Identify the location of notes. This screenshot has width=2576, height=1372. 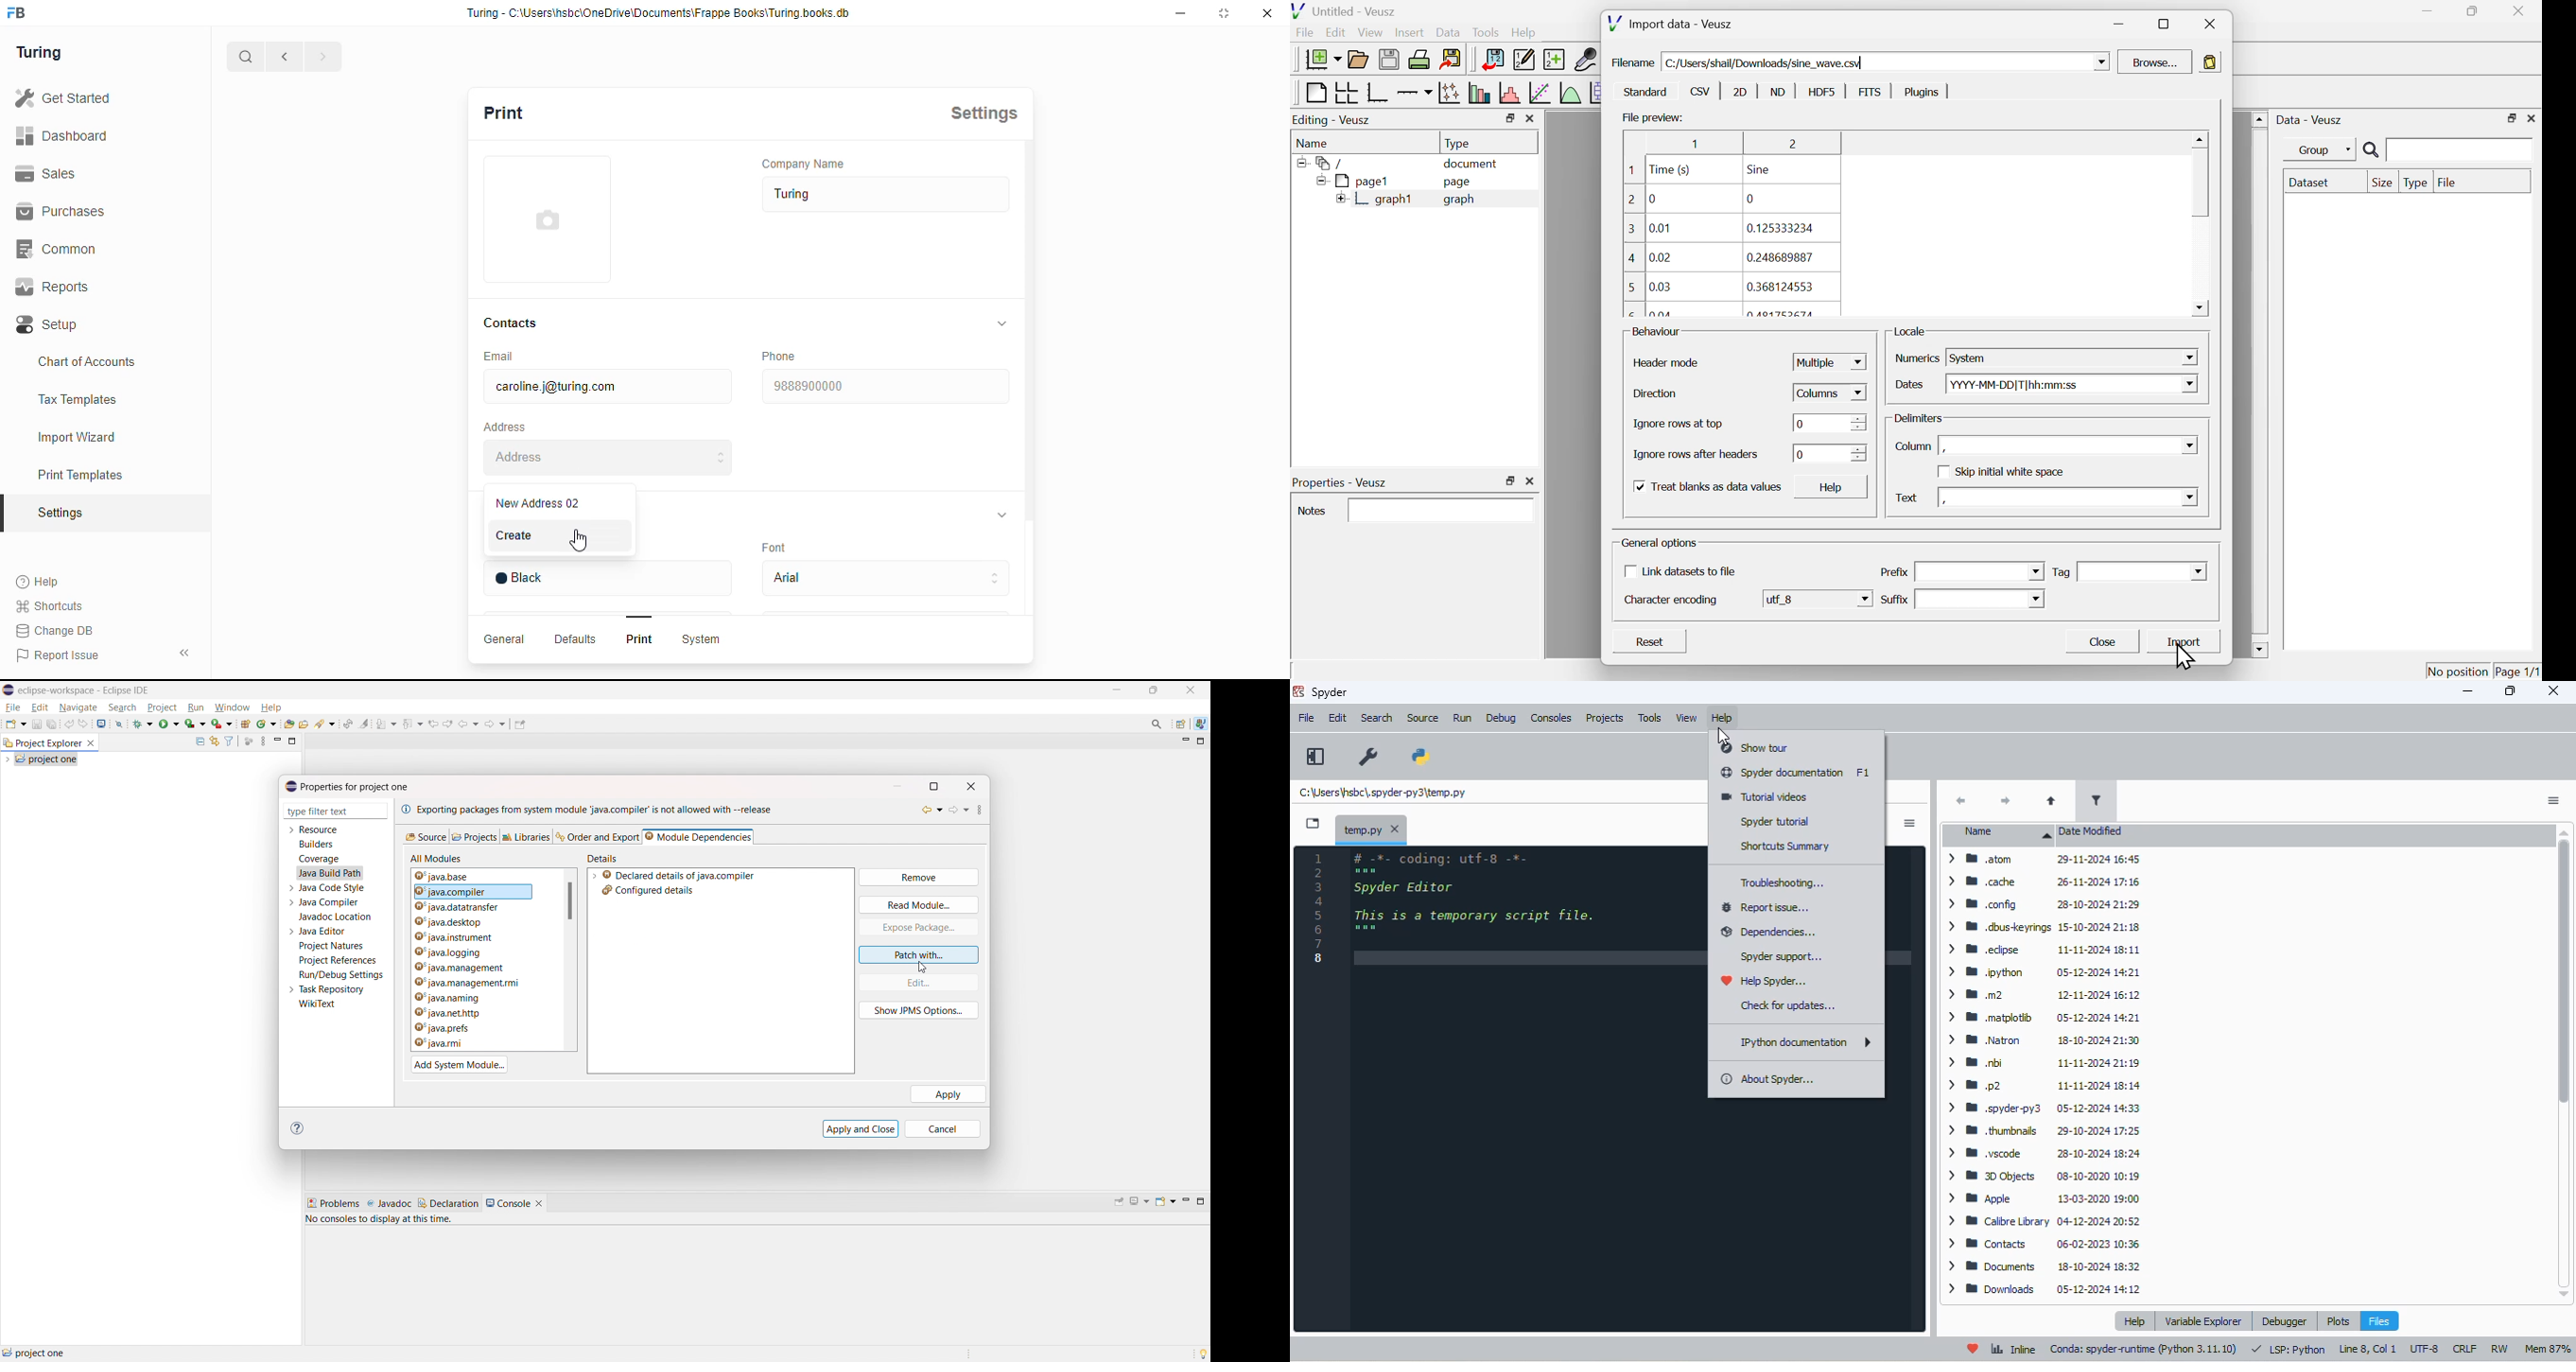
(1313, 511).